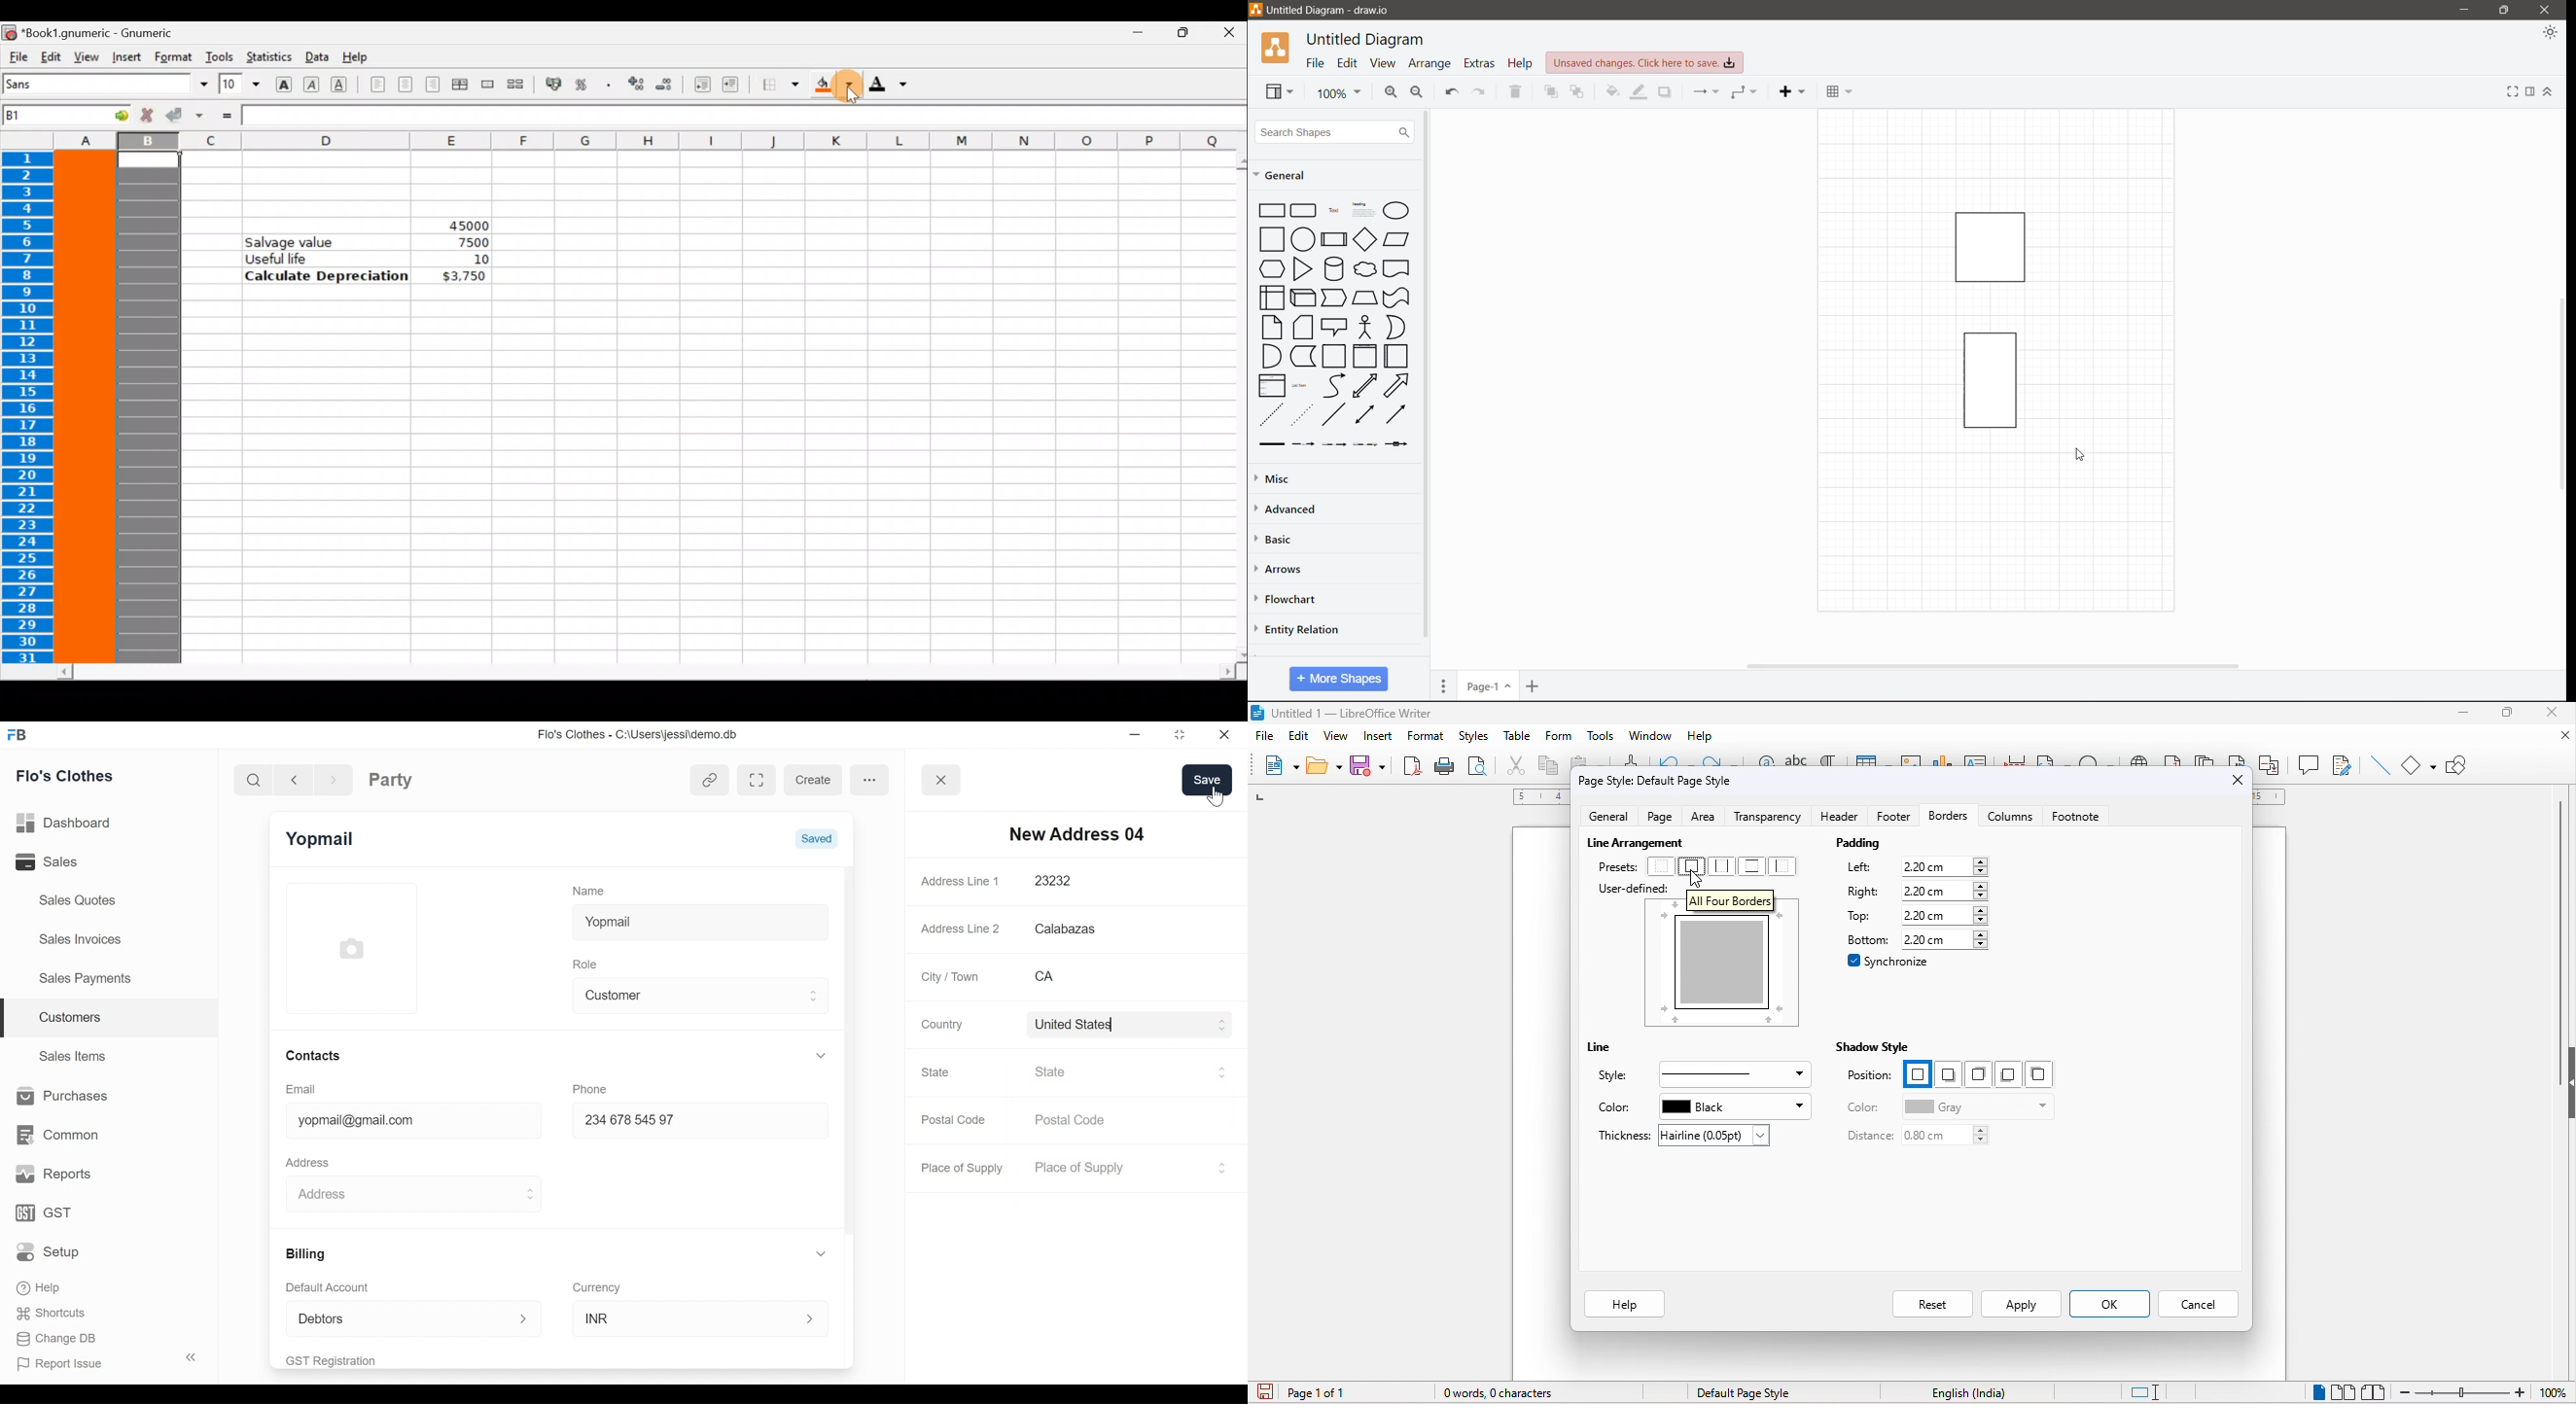 The image size is (2576, 1428). What do you see at coordinates (67, 775) in the screenshot?
I see `Flo's Clothes` at bounding box center [67, 775].